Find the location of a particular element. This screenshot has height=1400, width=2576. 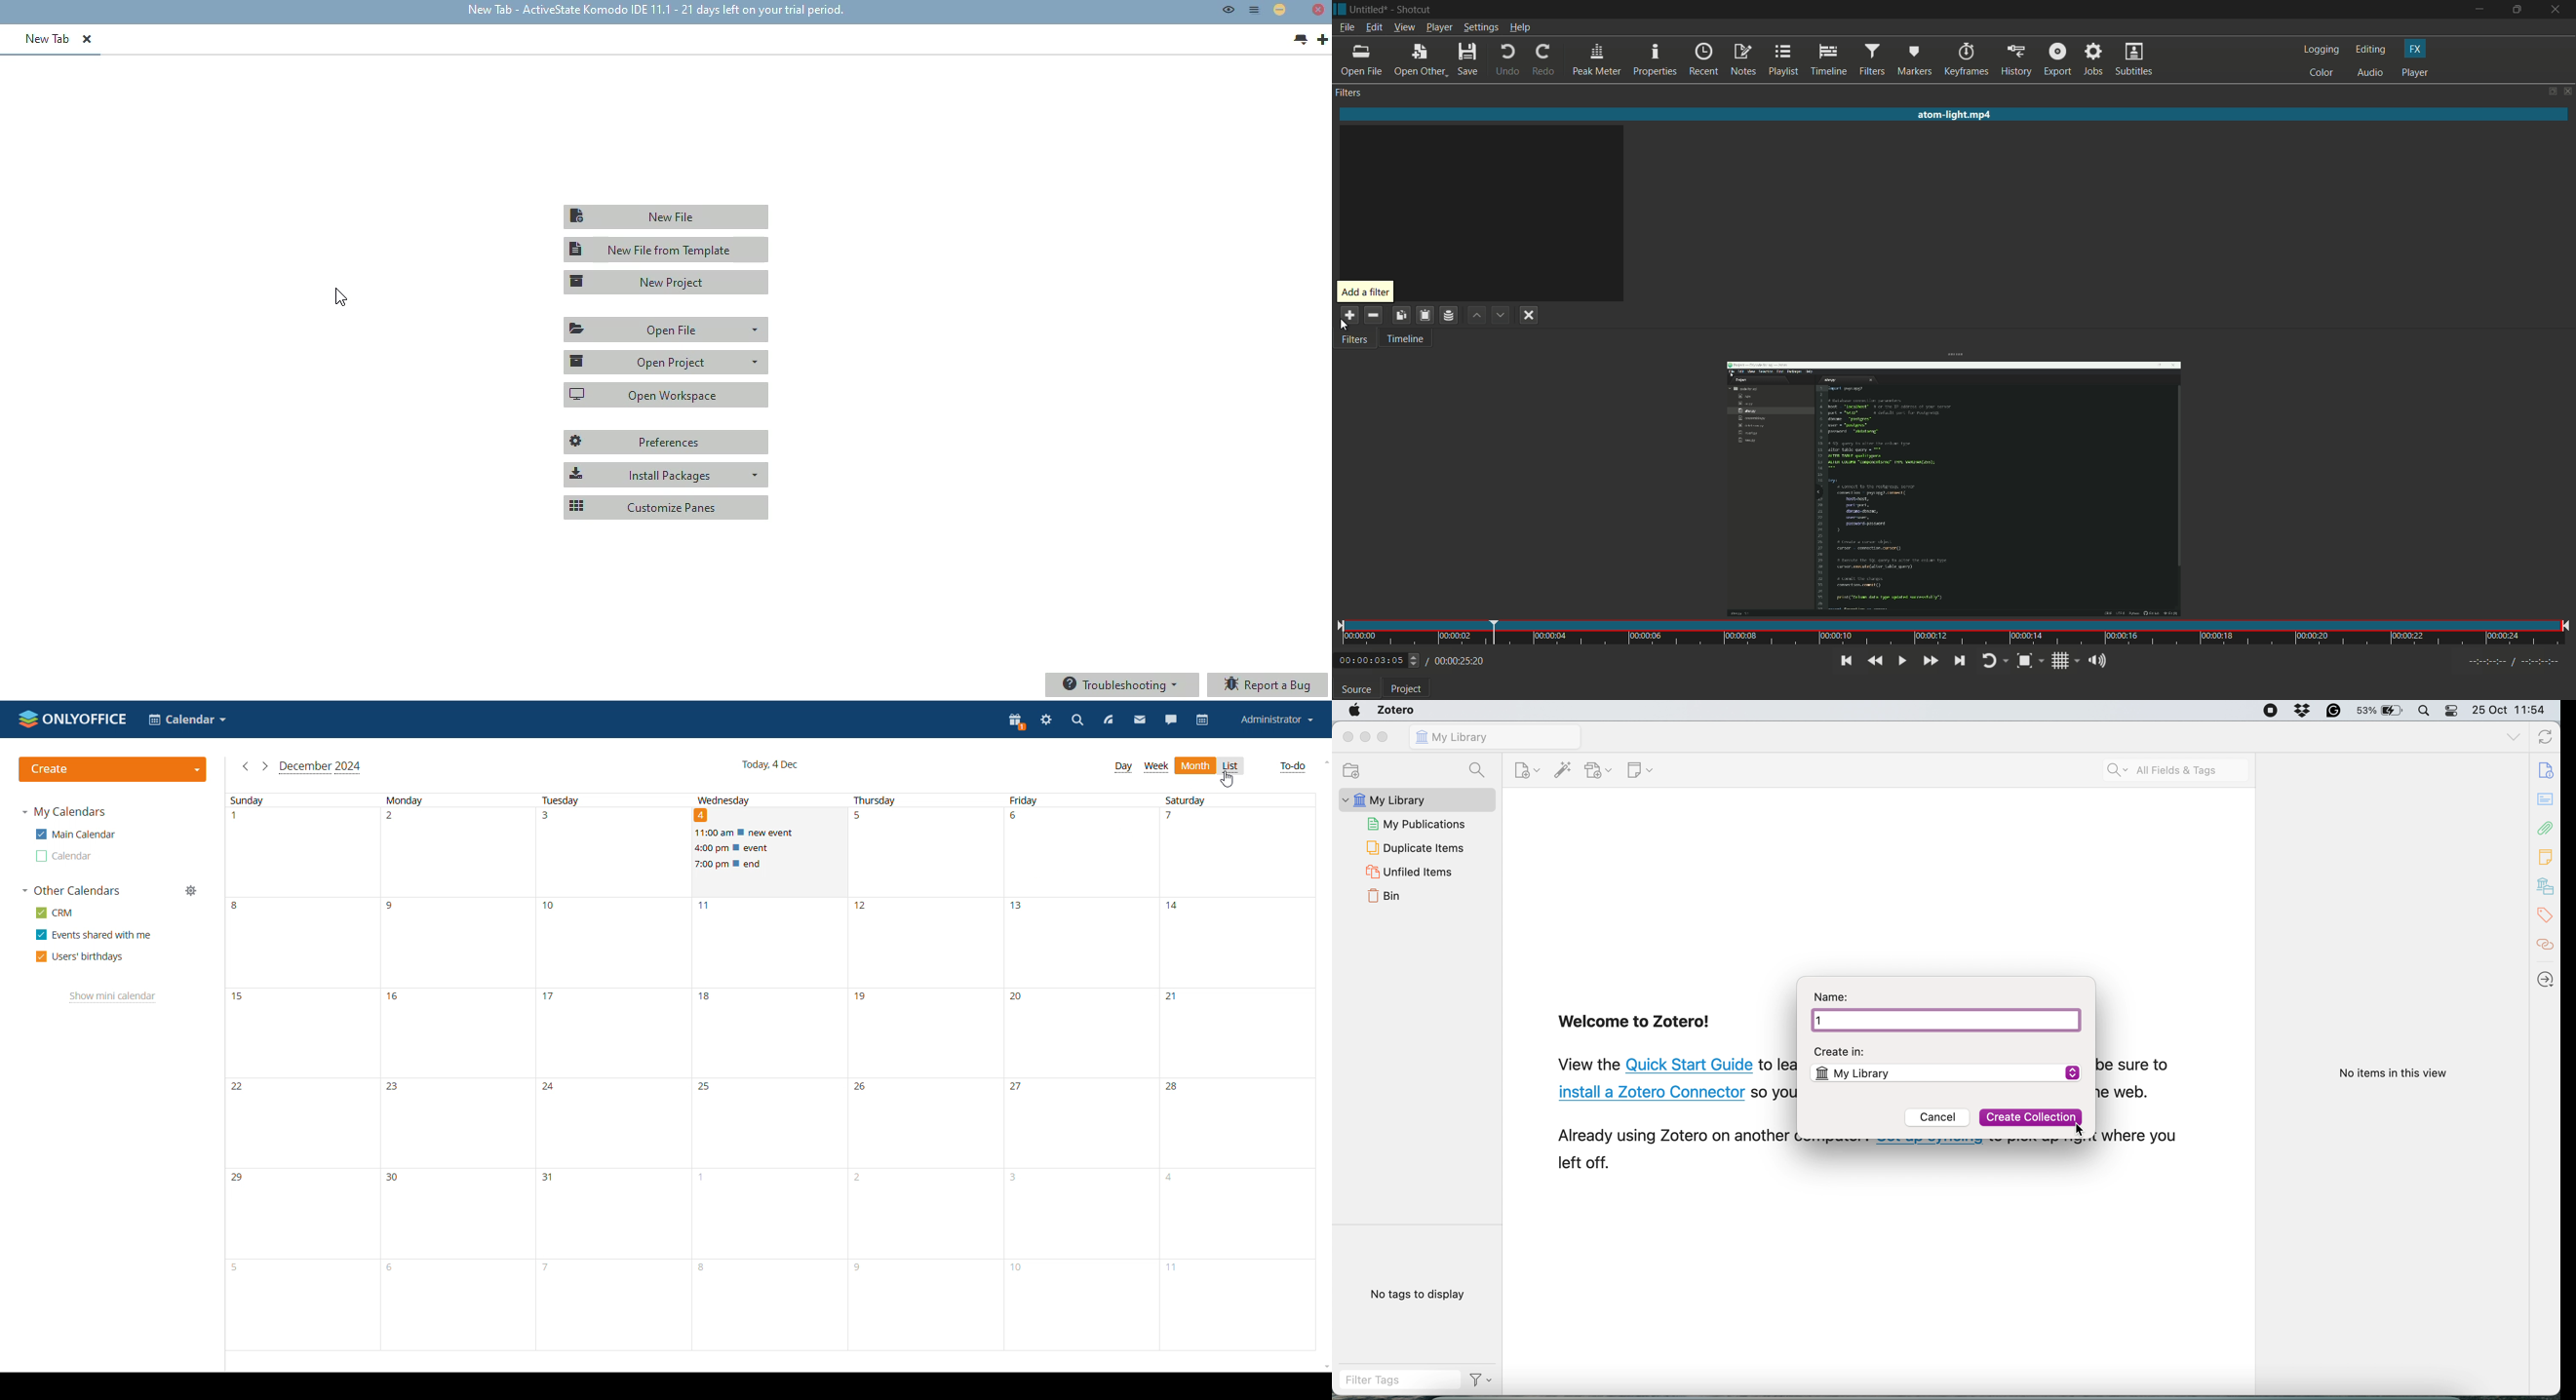

open other is located at coordinates (1419, 60).